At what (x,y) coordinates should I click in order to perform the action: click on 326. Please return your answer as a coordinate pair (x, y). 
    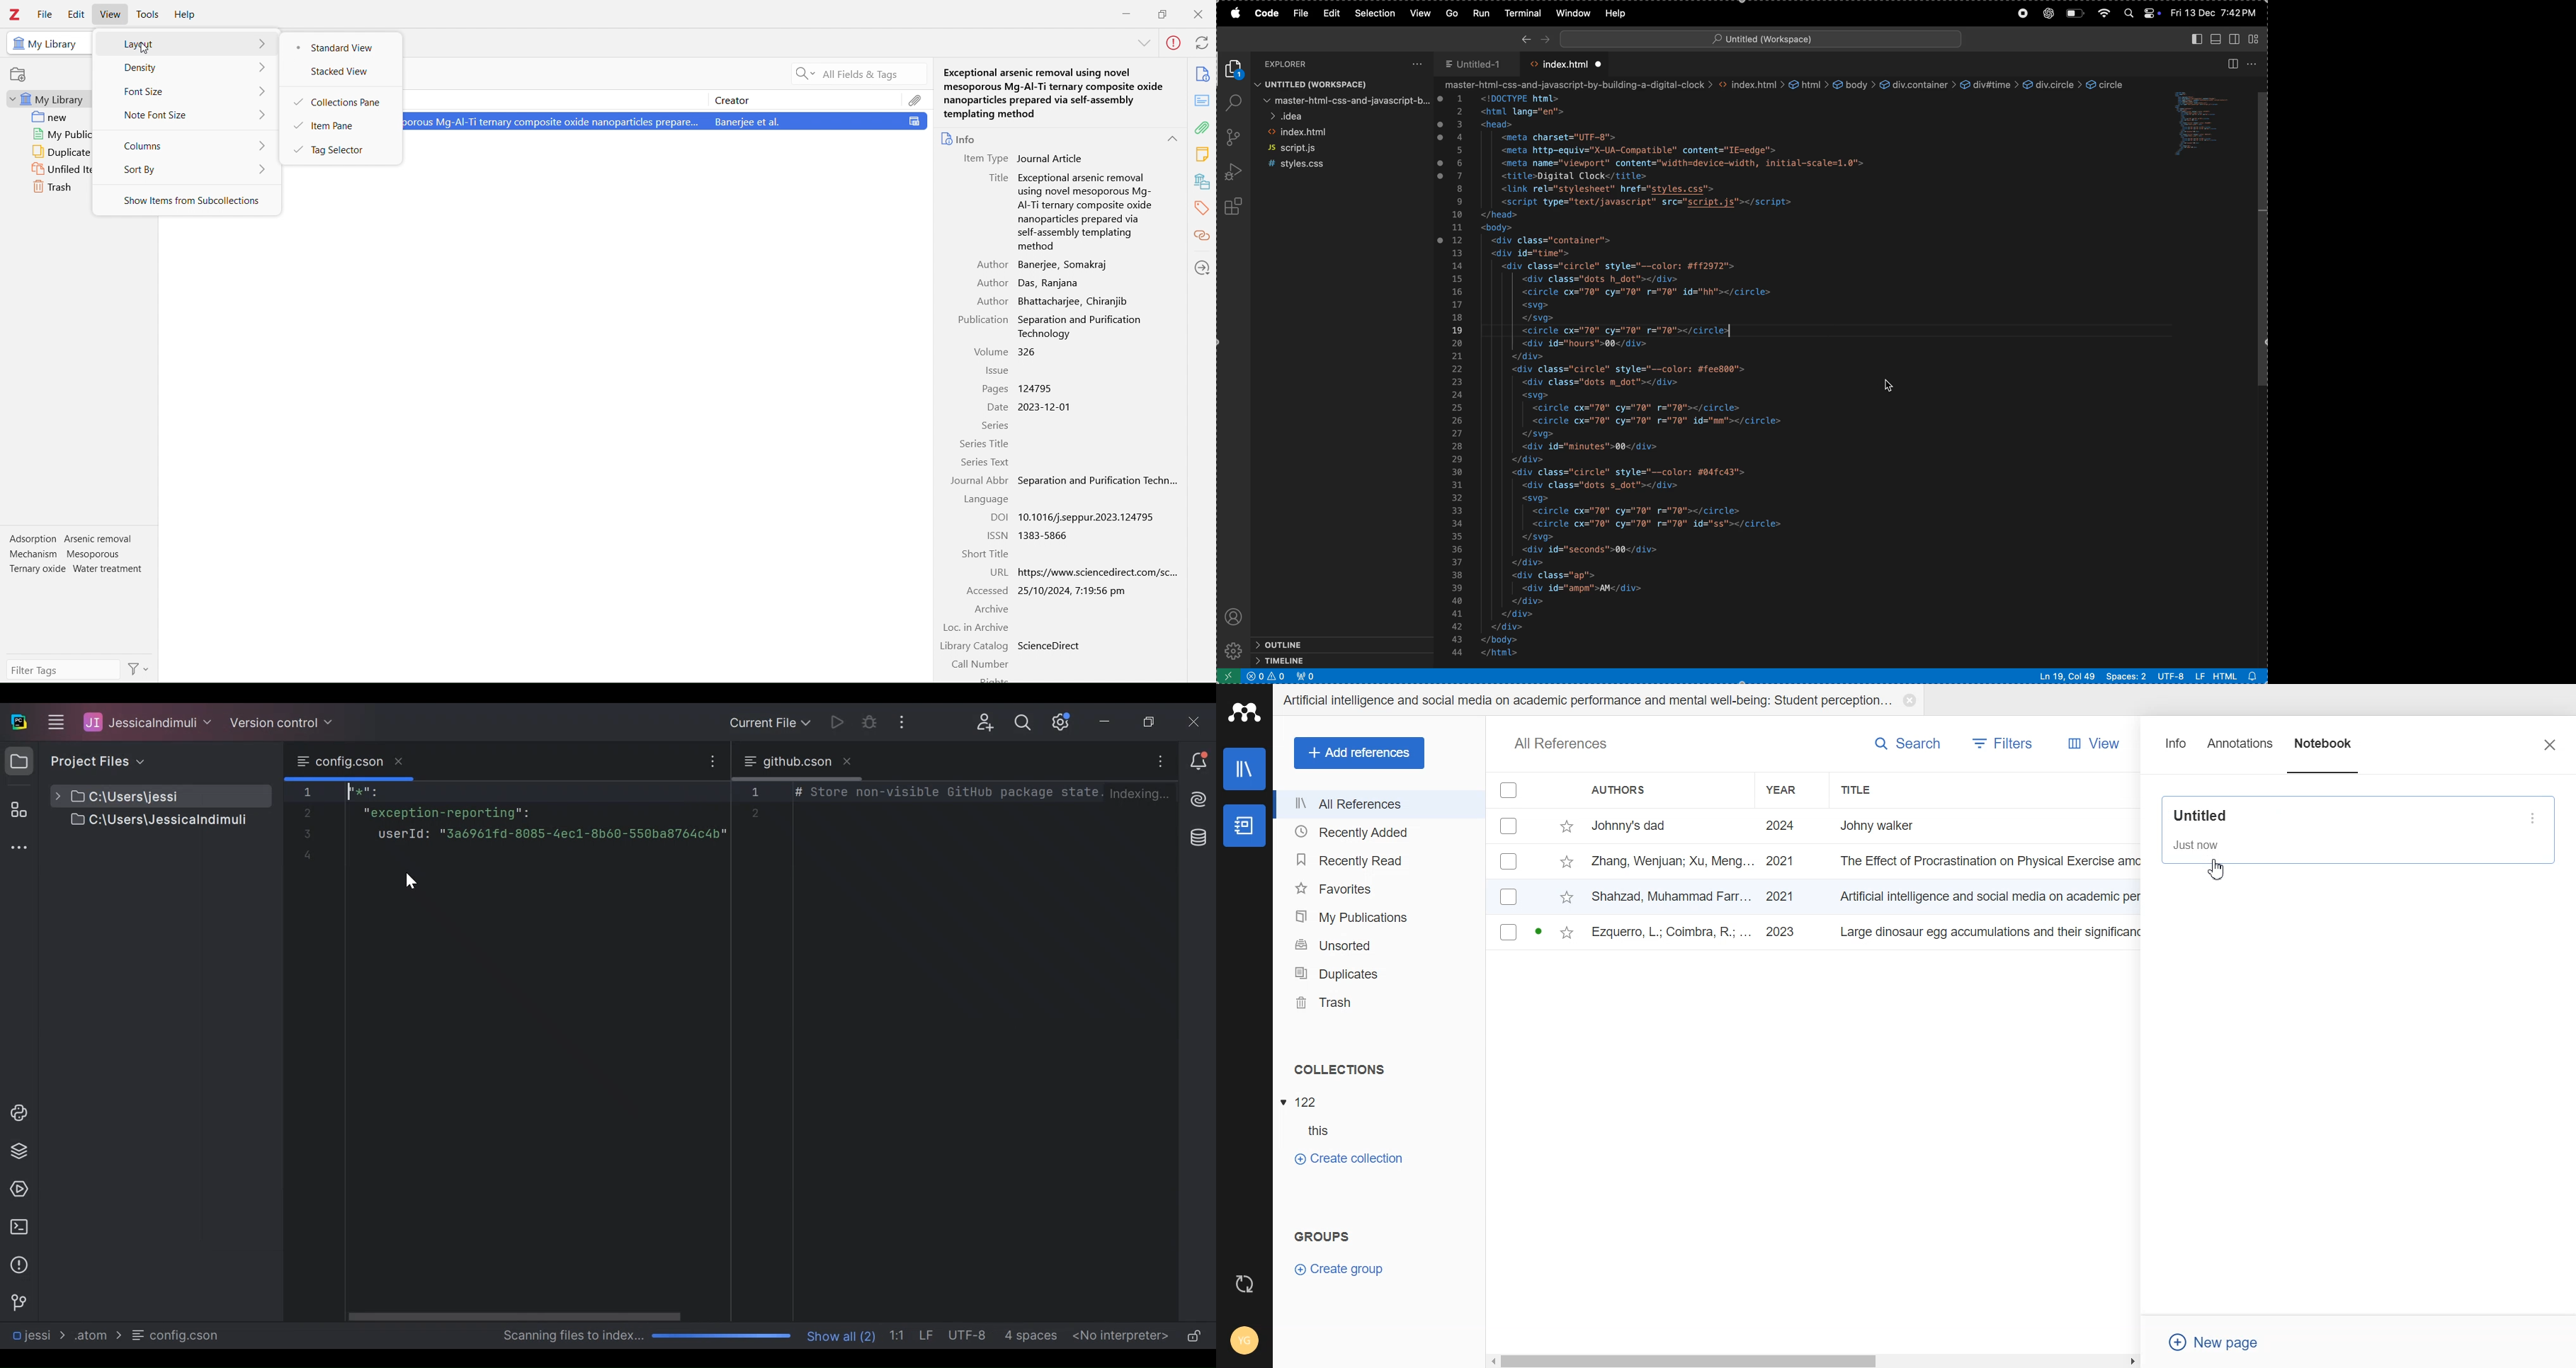
    Looking at the image, I should click on (1028, 351).